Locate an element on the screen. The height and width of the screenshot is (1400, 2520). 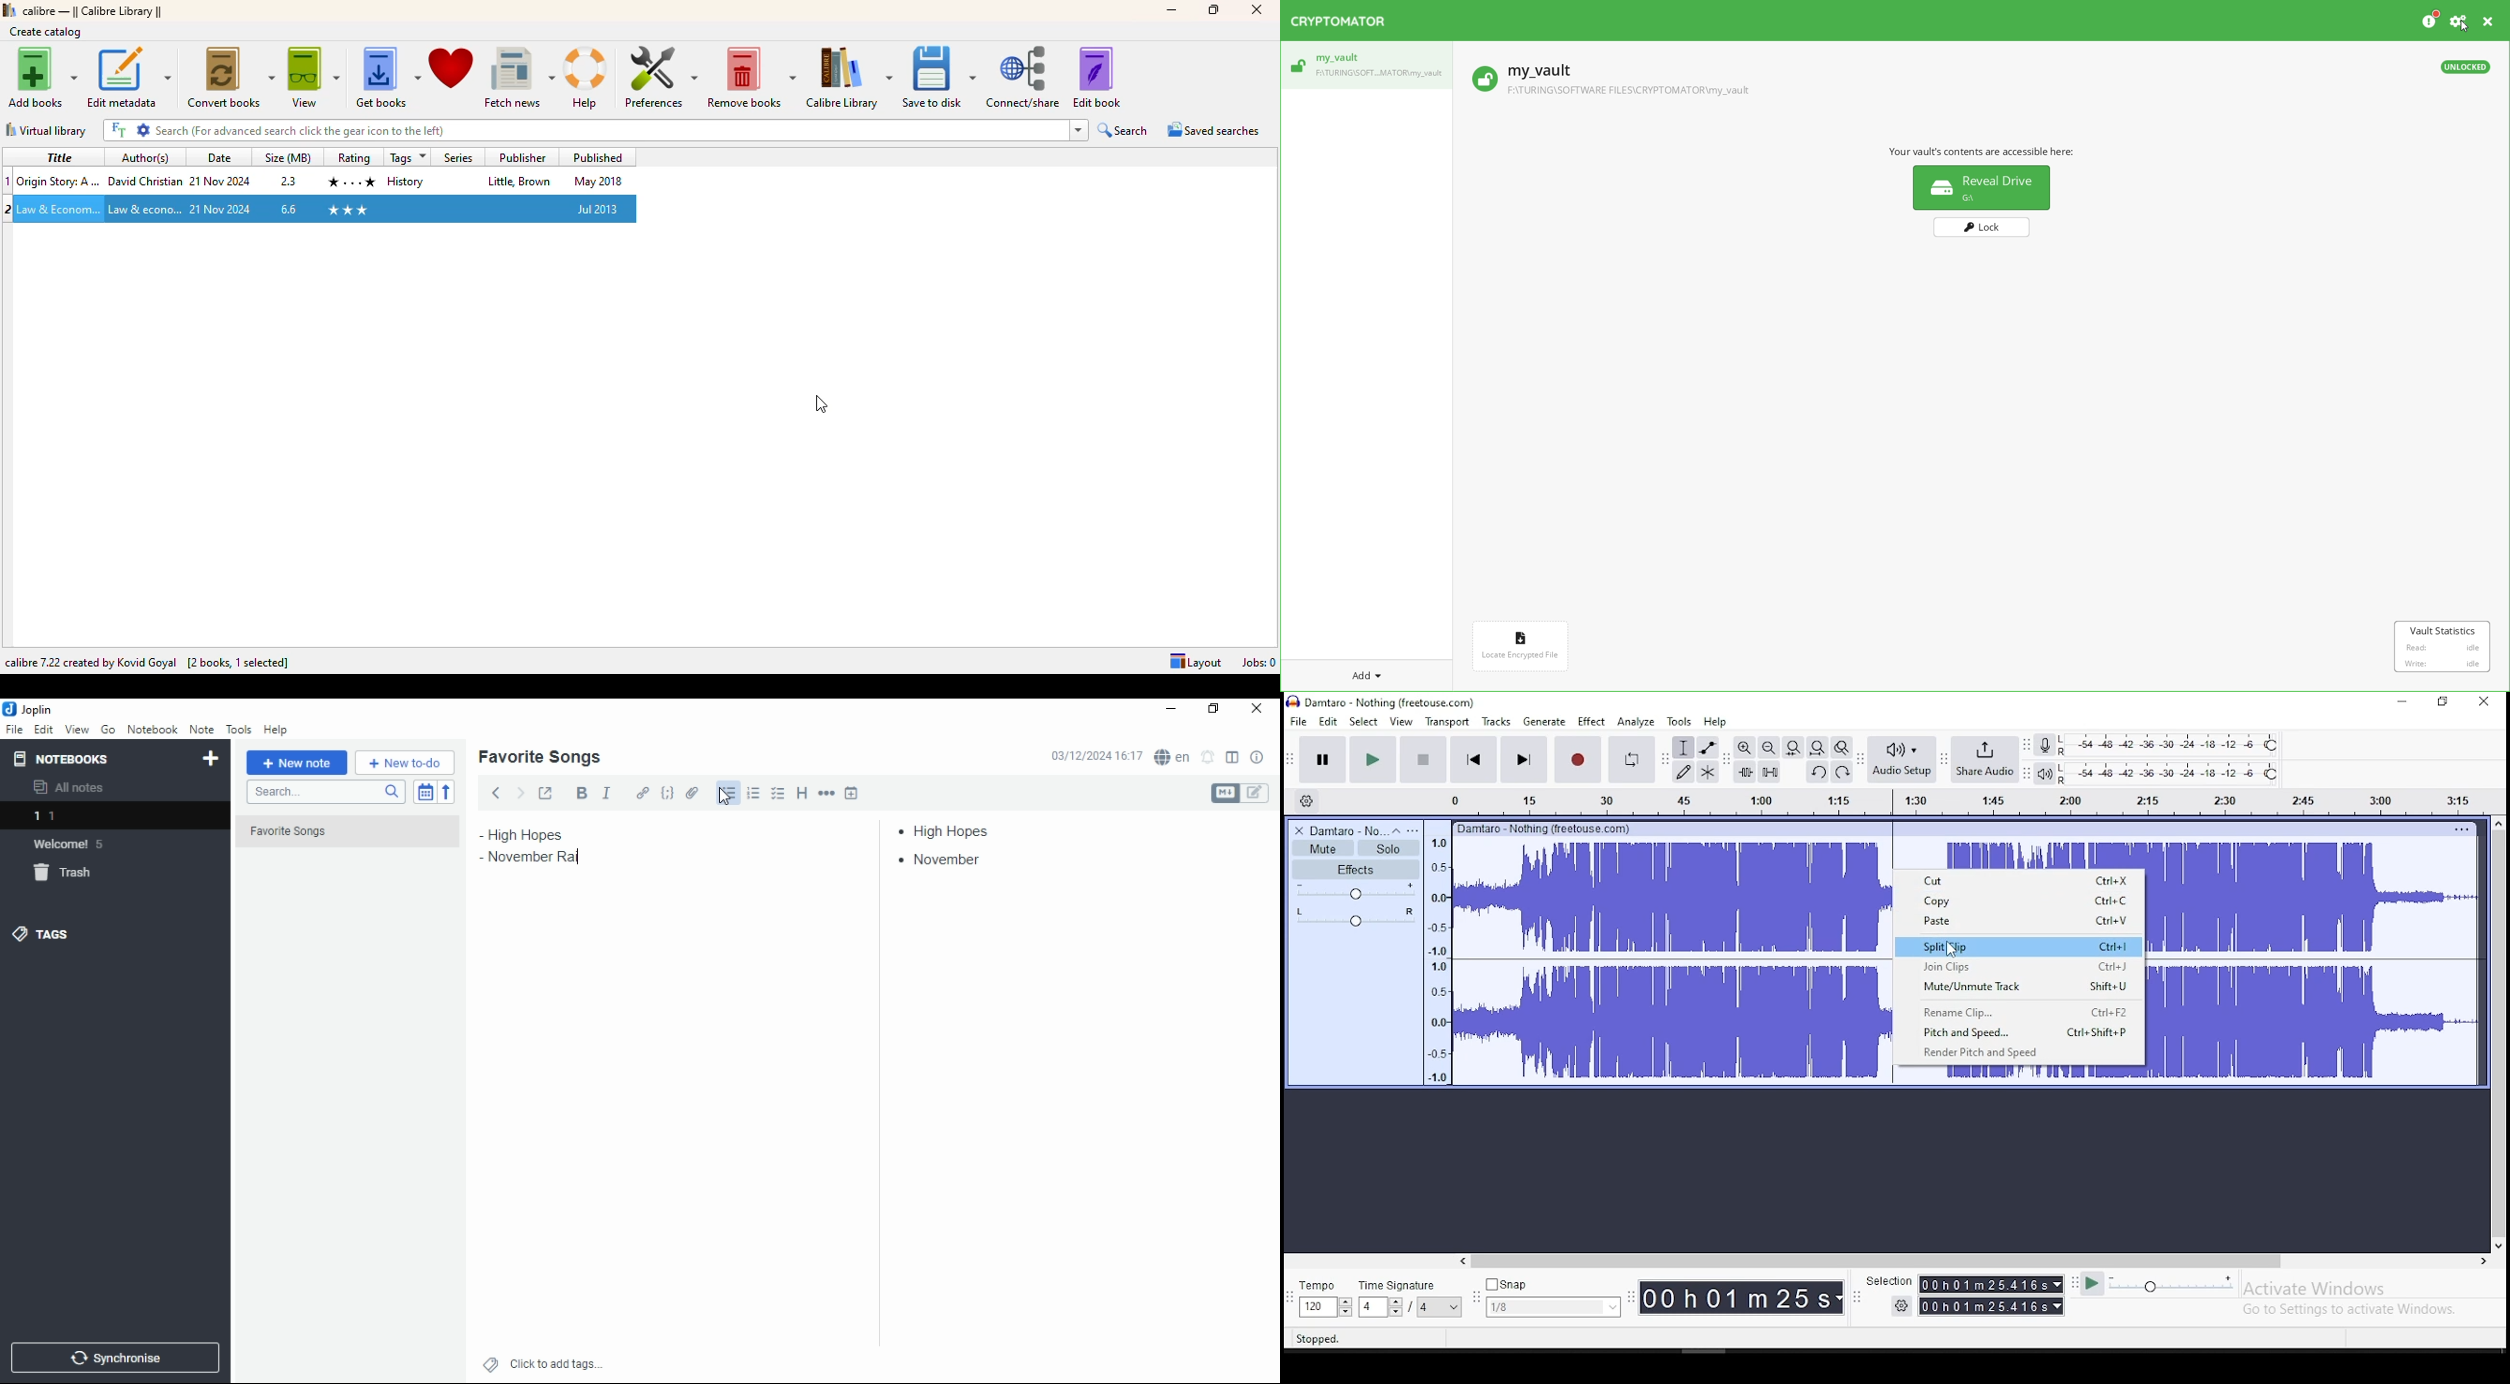
pan is located at coordinates (1355, 921).